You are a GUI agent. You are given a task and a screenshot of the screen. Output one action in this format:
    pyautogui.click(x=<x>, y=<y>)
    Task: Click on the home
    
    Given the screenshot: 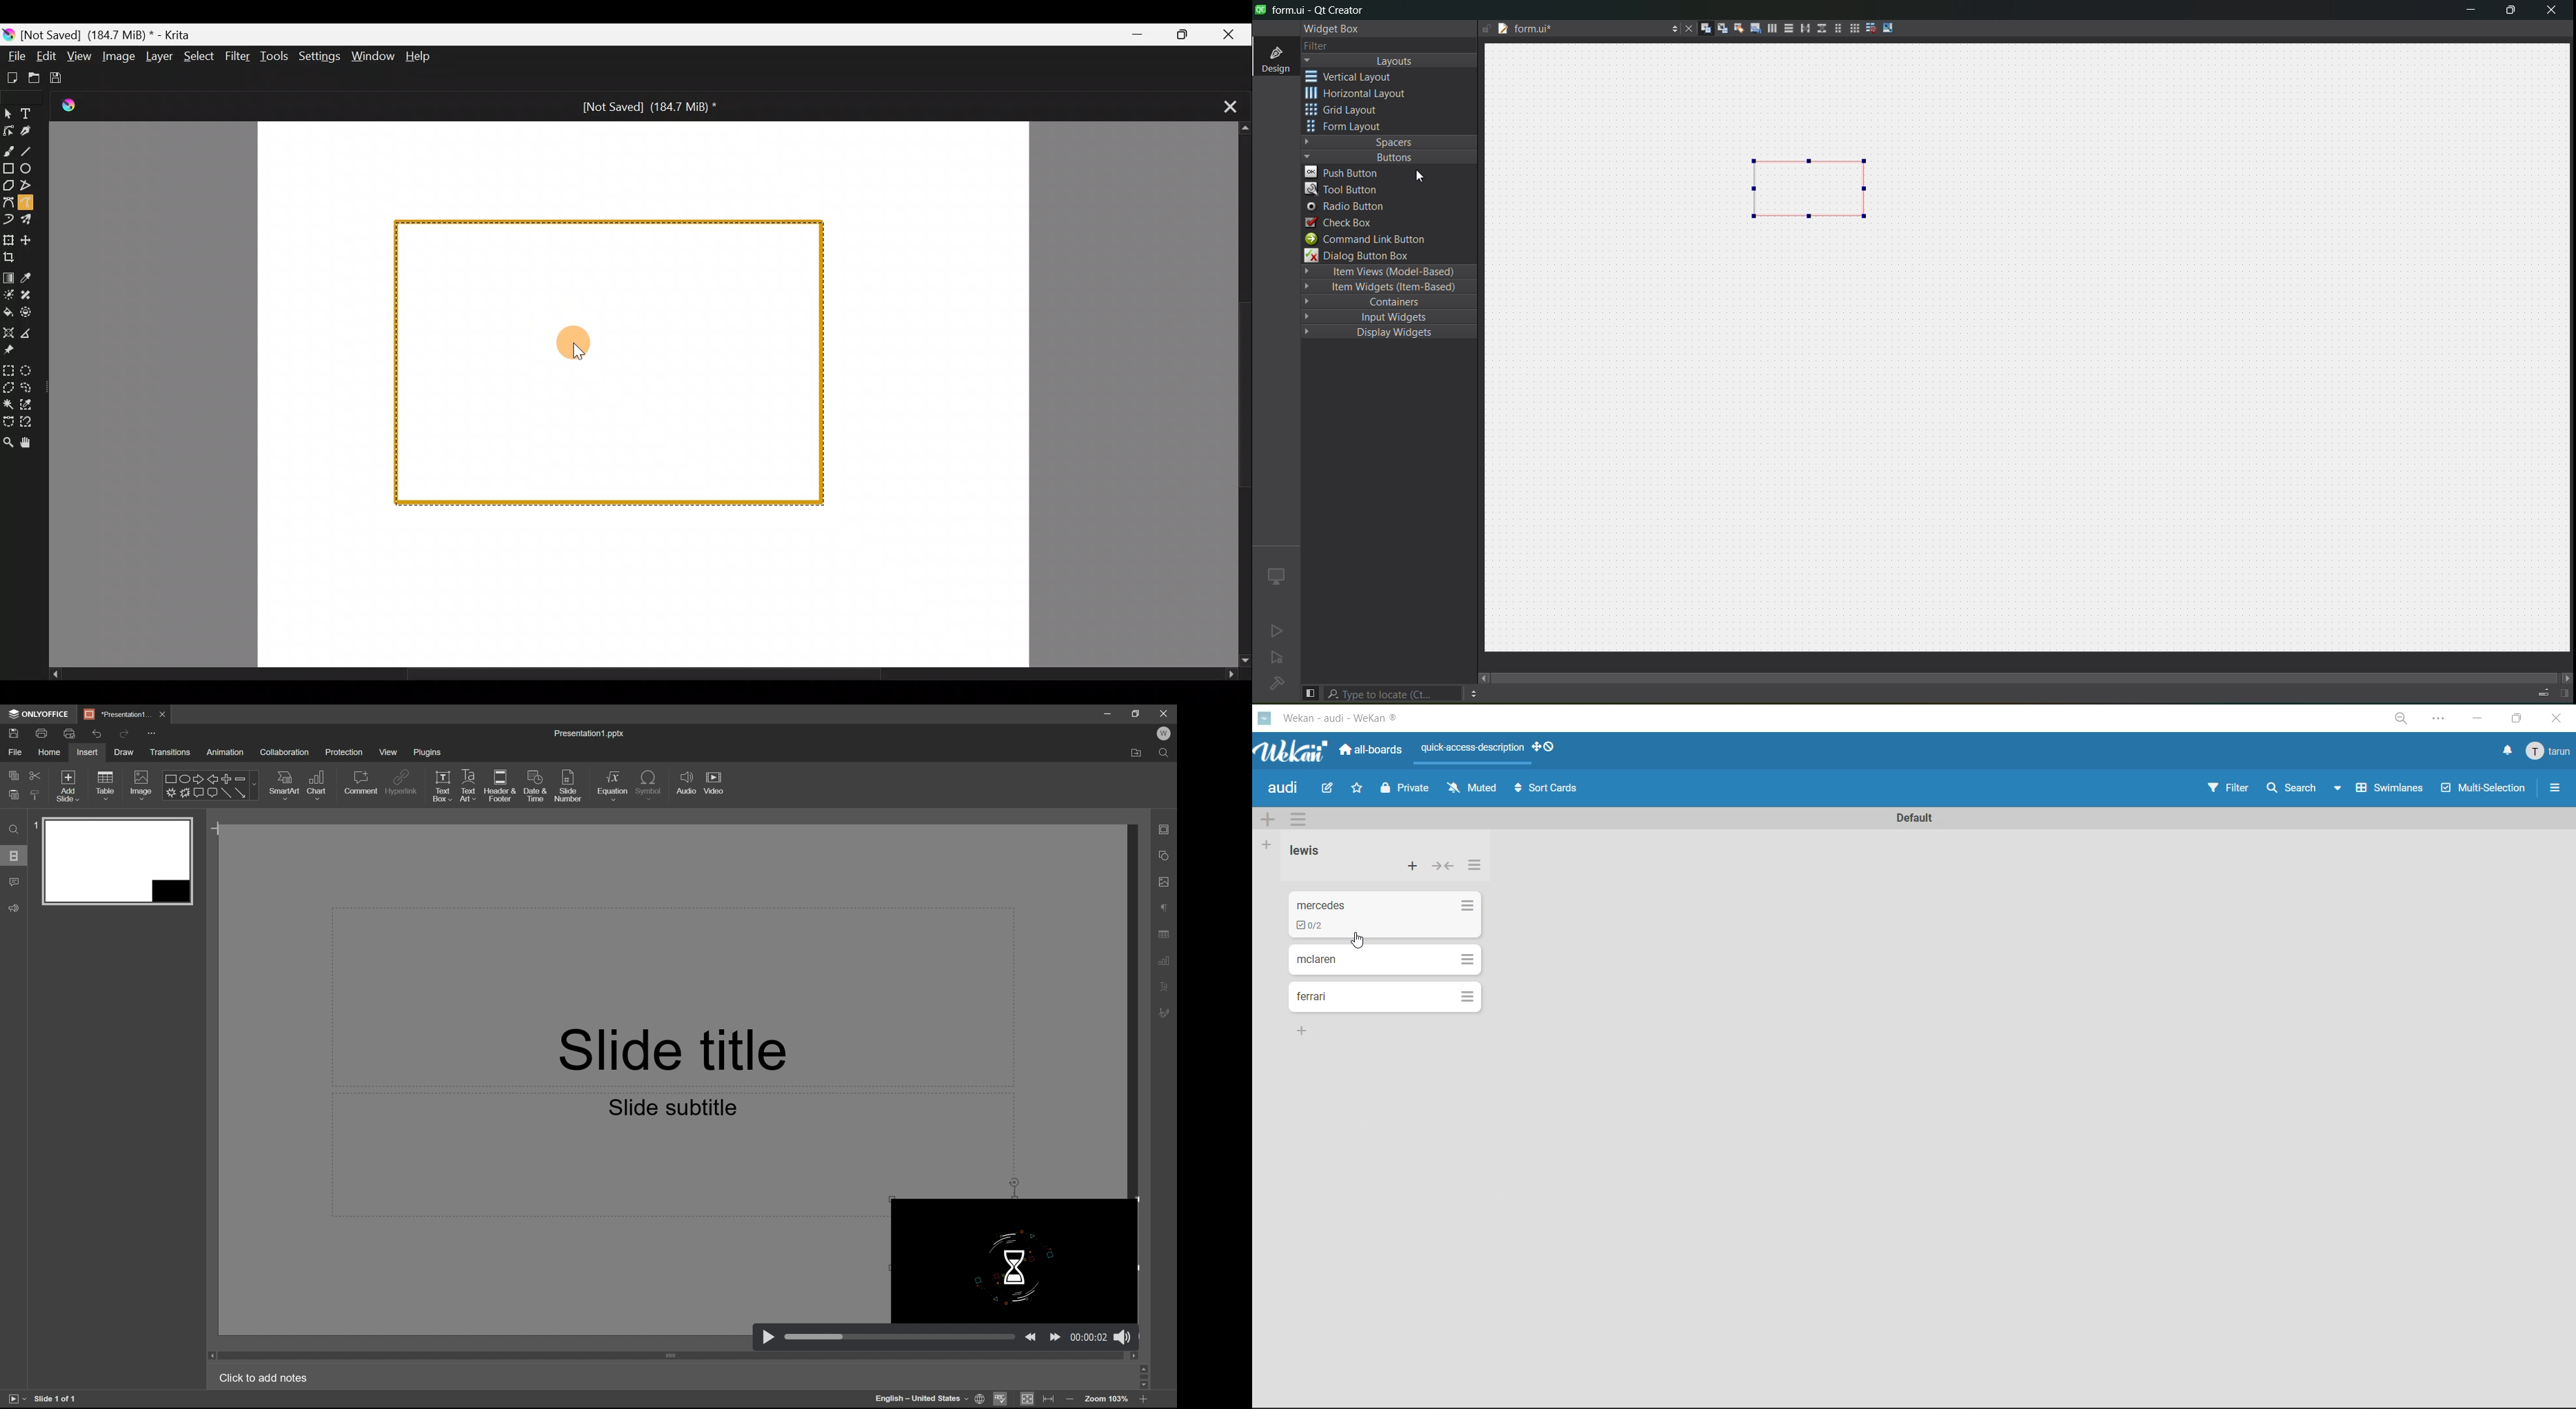 What is the action you would take?
    pyautogui.click(x=50, y=751)
    